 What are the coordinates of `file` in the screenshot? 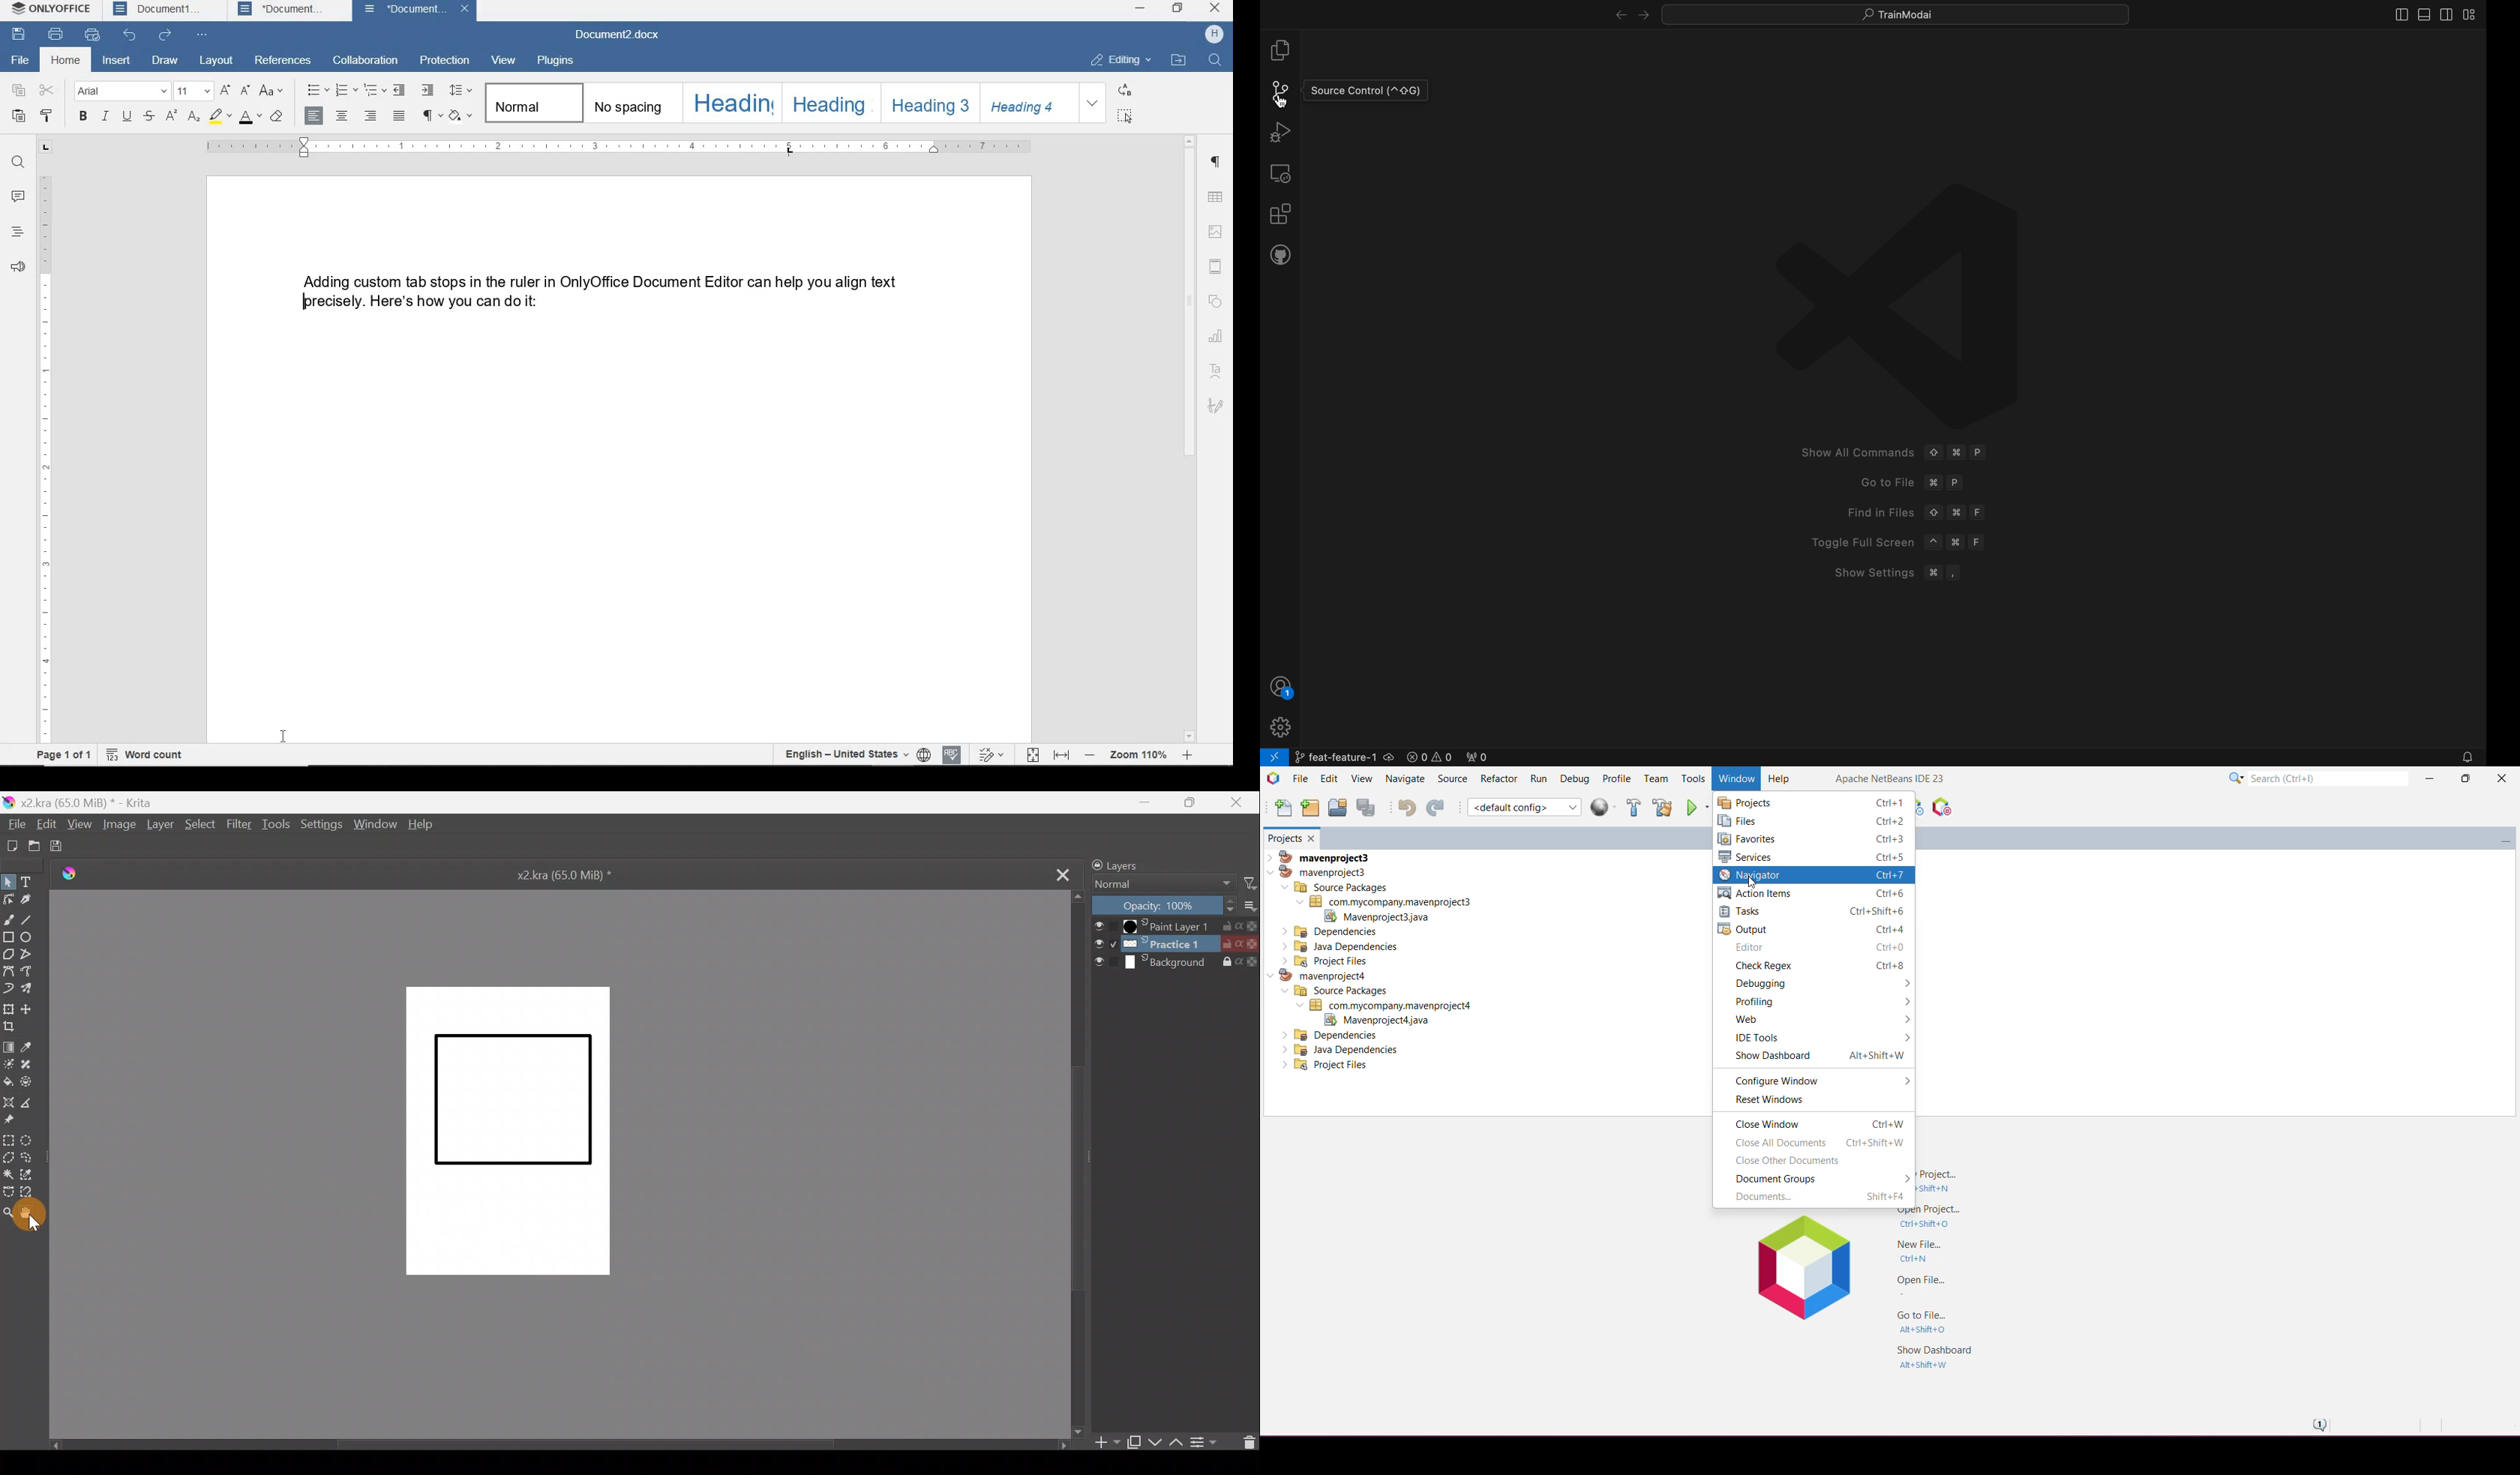 It's located at (21, 60).